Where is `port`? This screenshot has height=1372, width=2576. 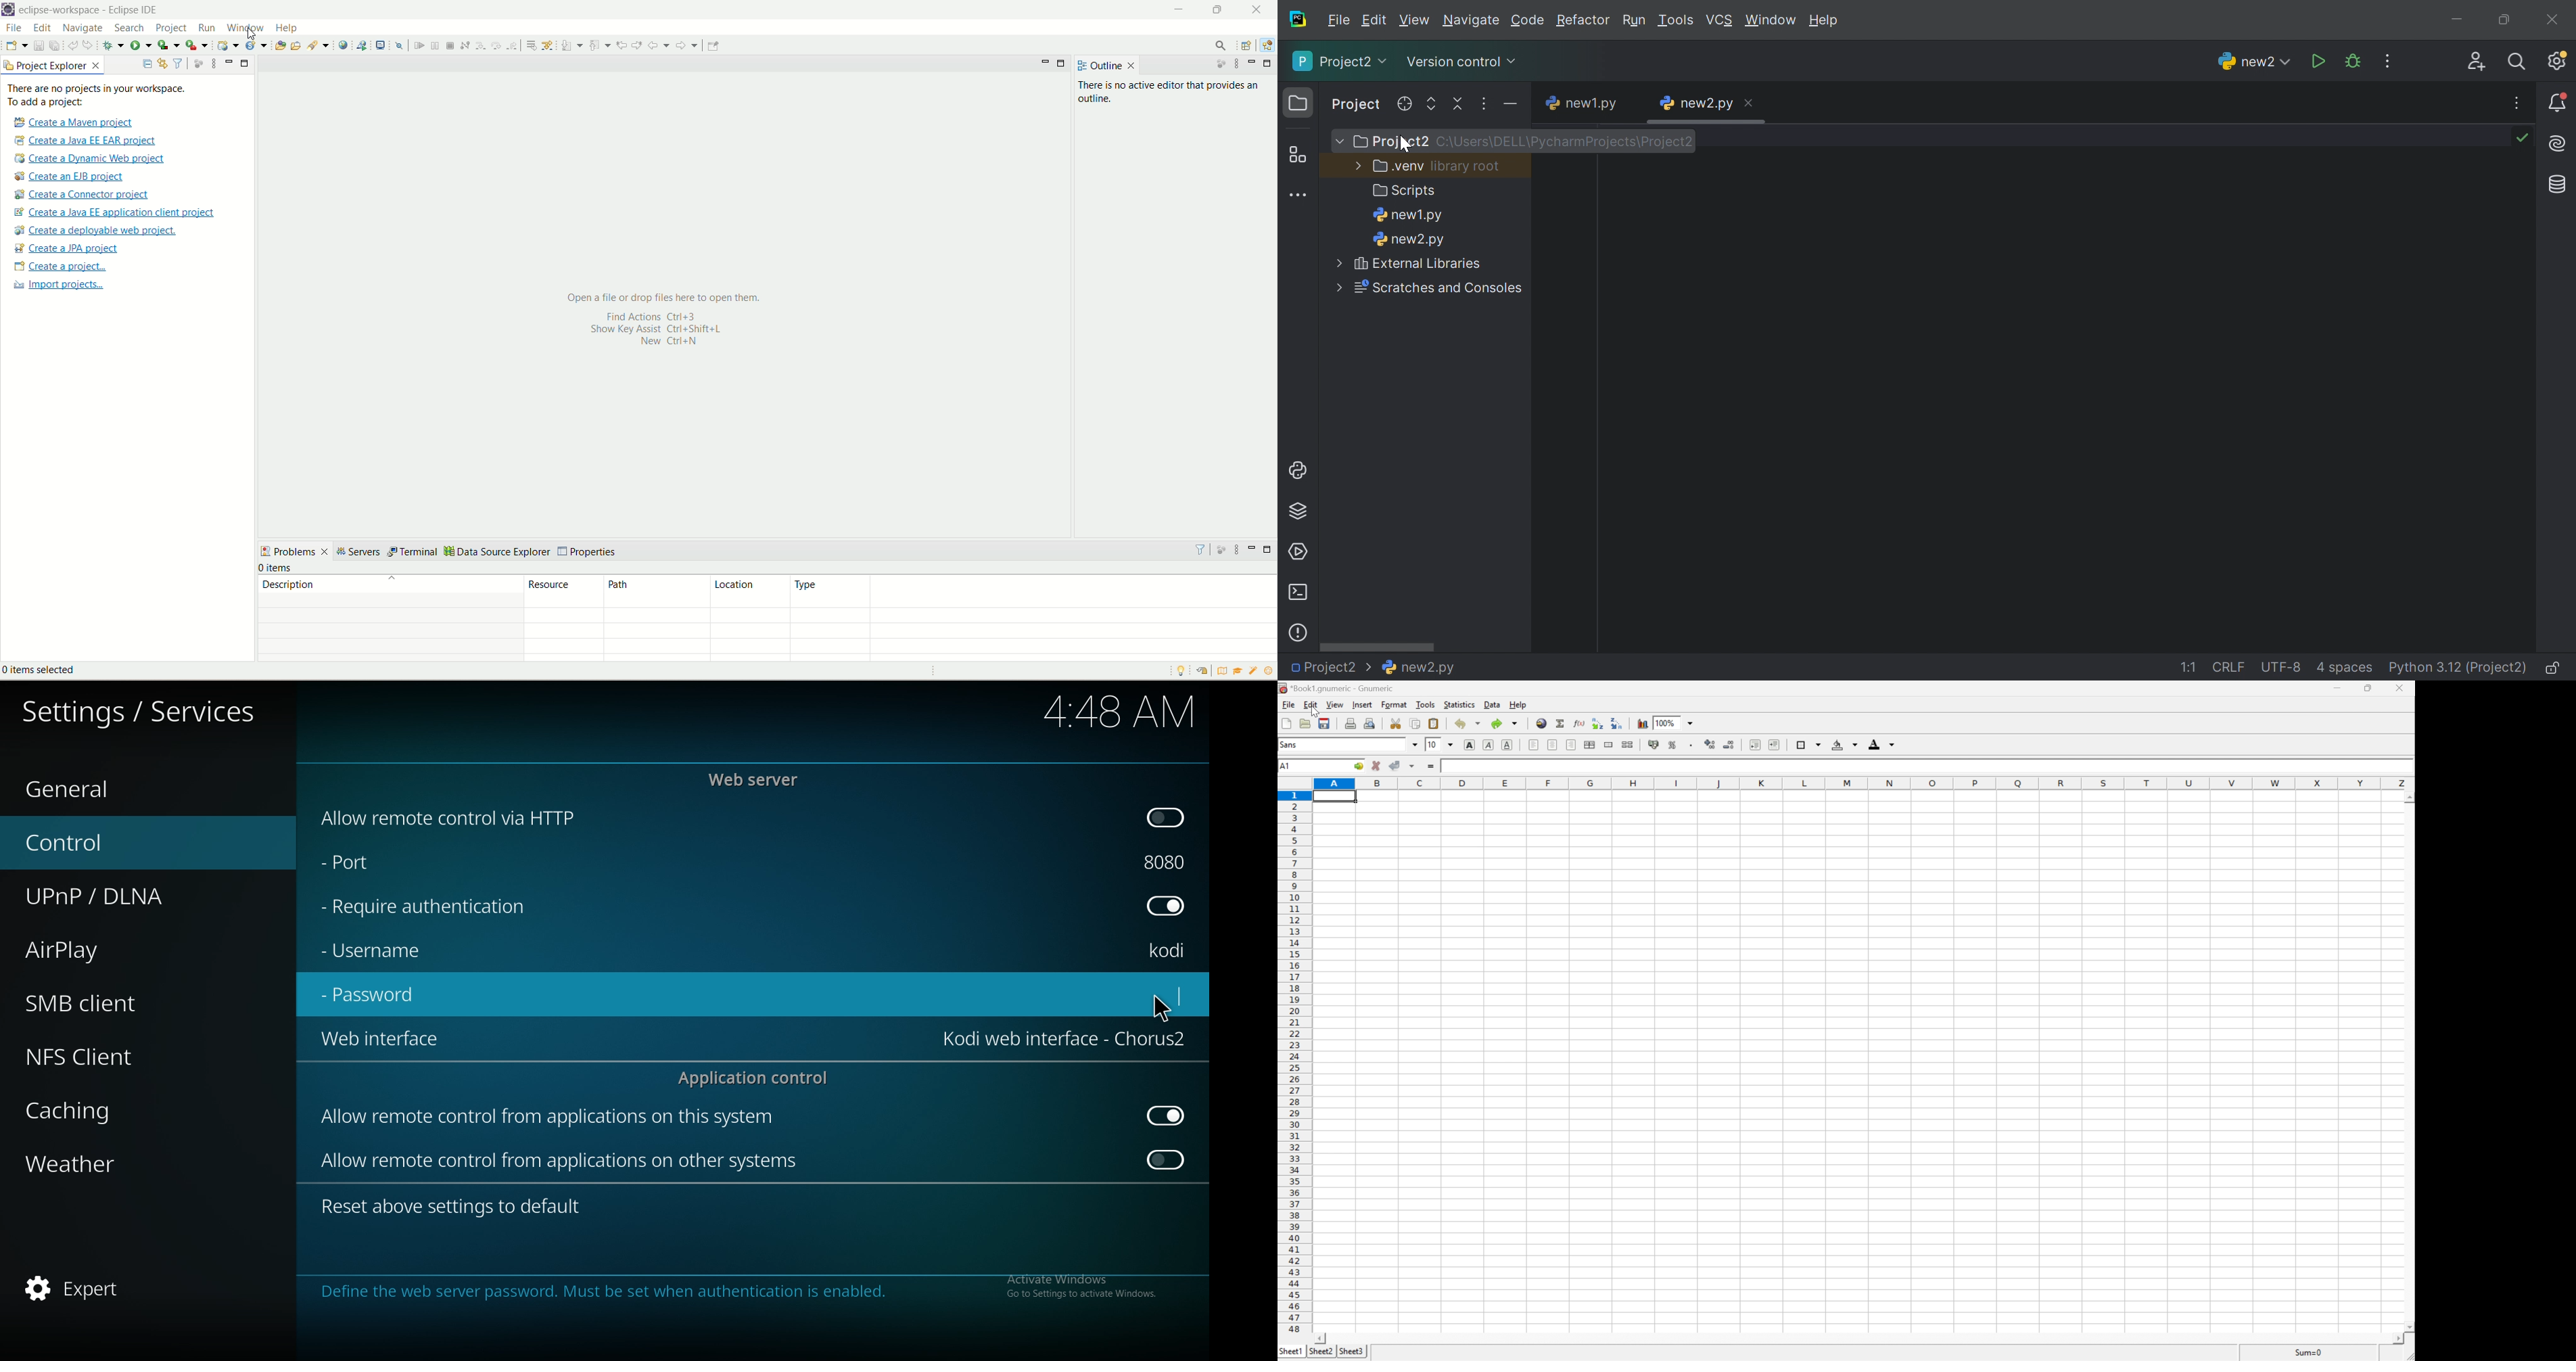 port is located at coordinates (375, 865).